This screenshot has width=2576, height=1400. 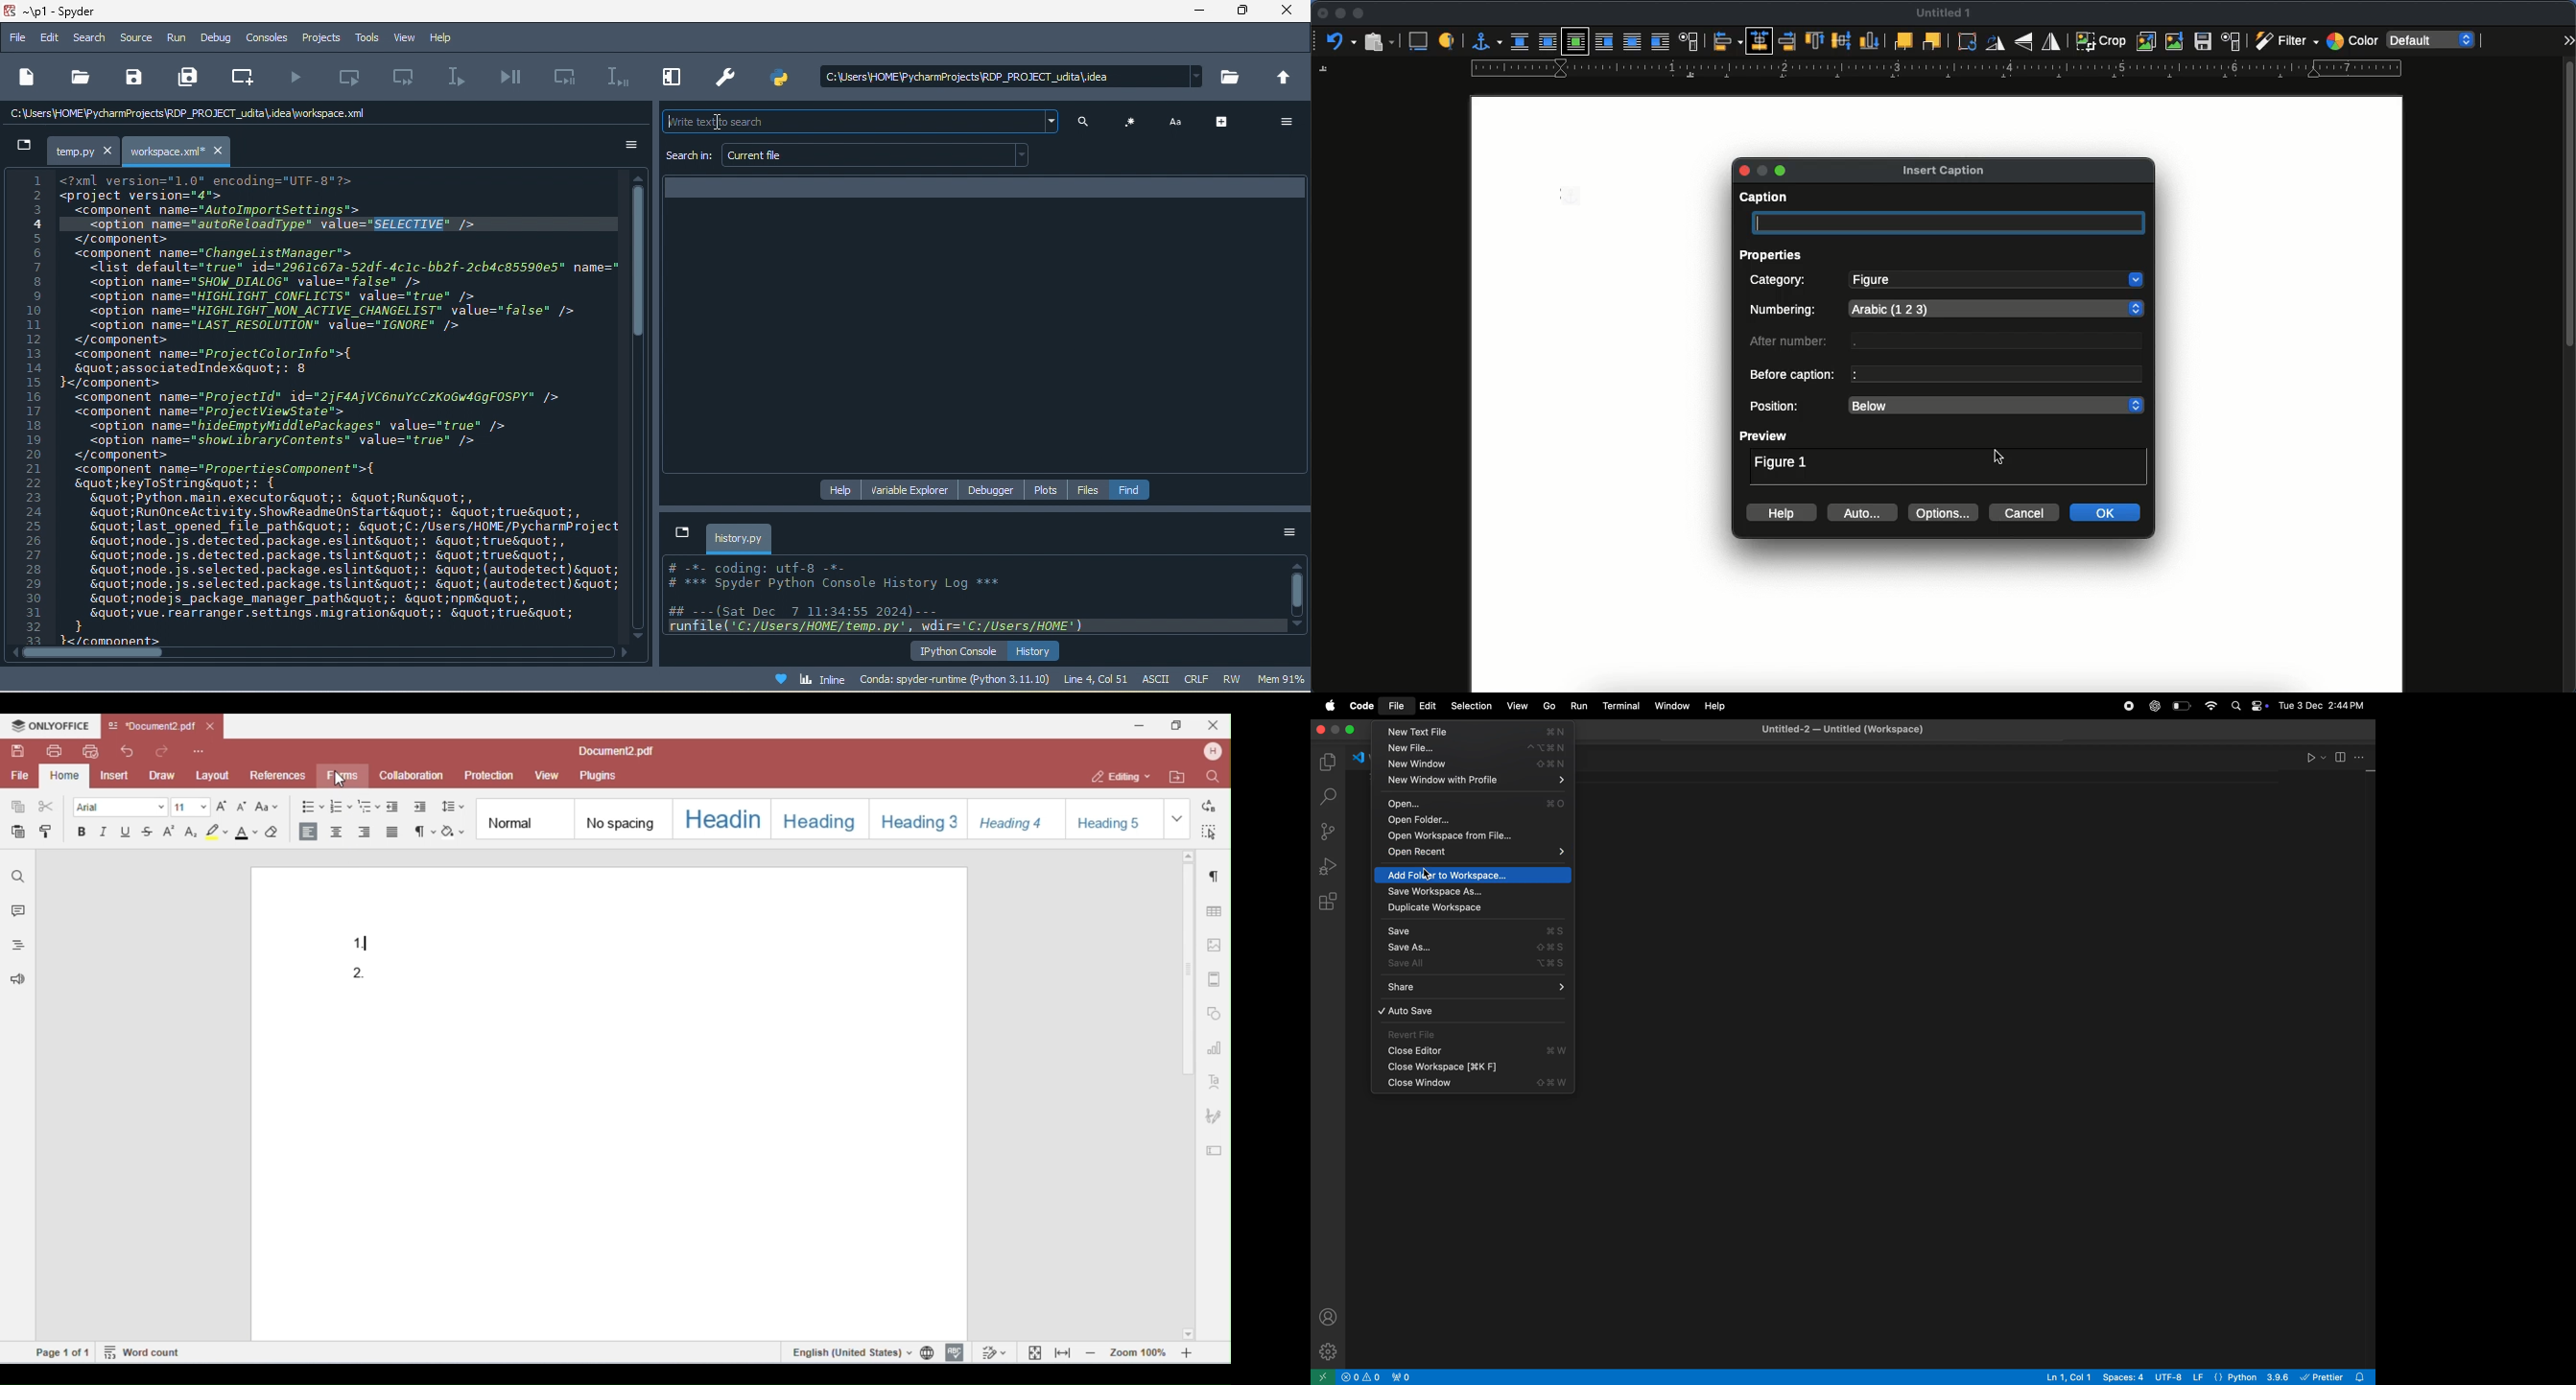 I want to click on new, so click(x=27, y=76).